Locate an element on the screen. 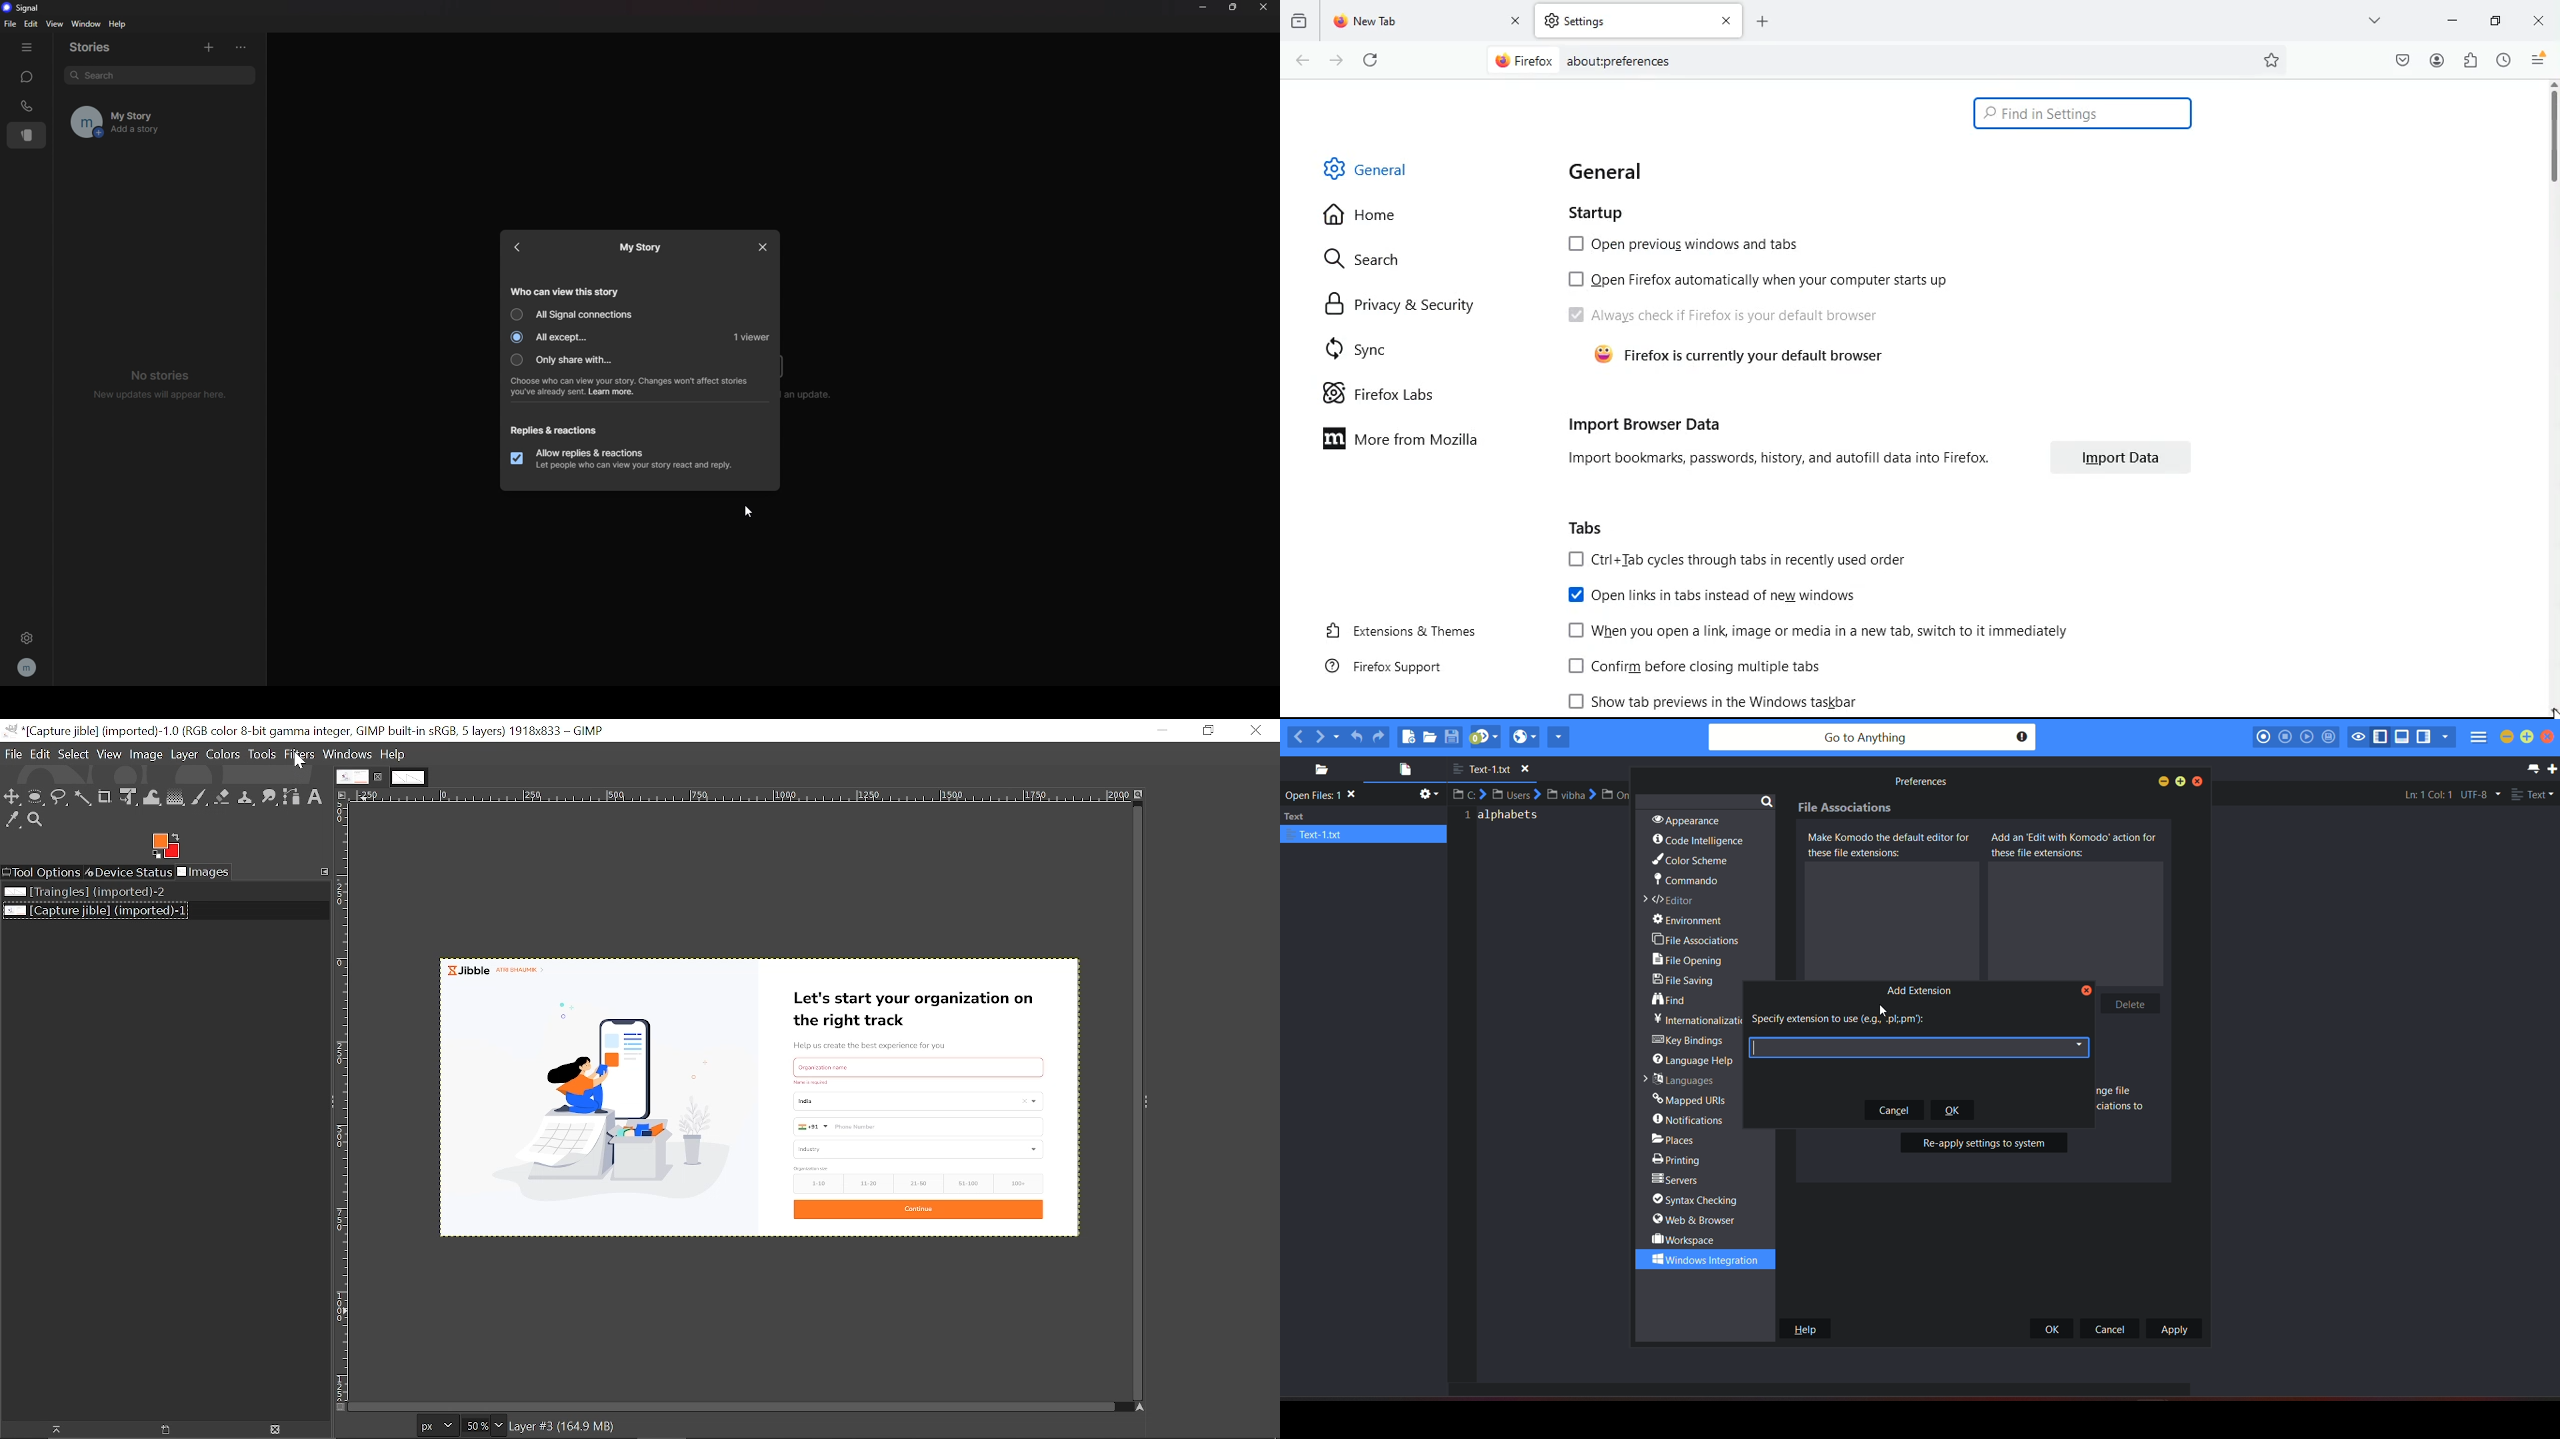  who can view this story is located at coordinates (565, 291).